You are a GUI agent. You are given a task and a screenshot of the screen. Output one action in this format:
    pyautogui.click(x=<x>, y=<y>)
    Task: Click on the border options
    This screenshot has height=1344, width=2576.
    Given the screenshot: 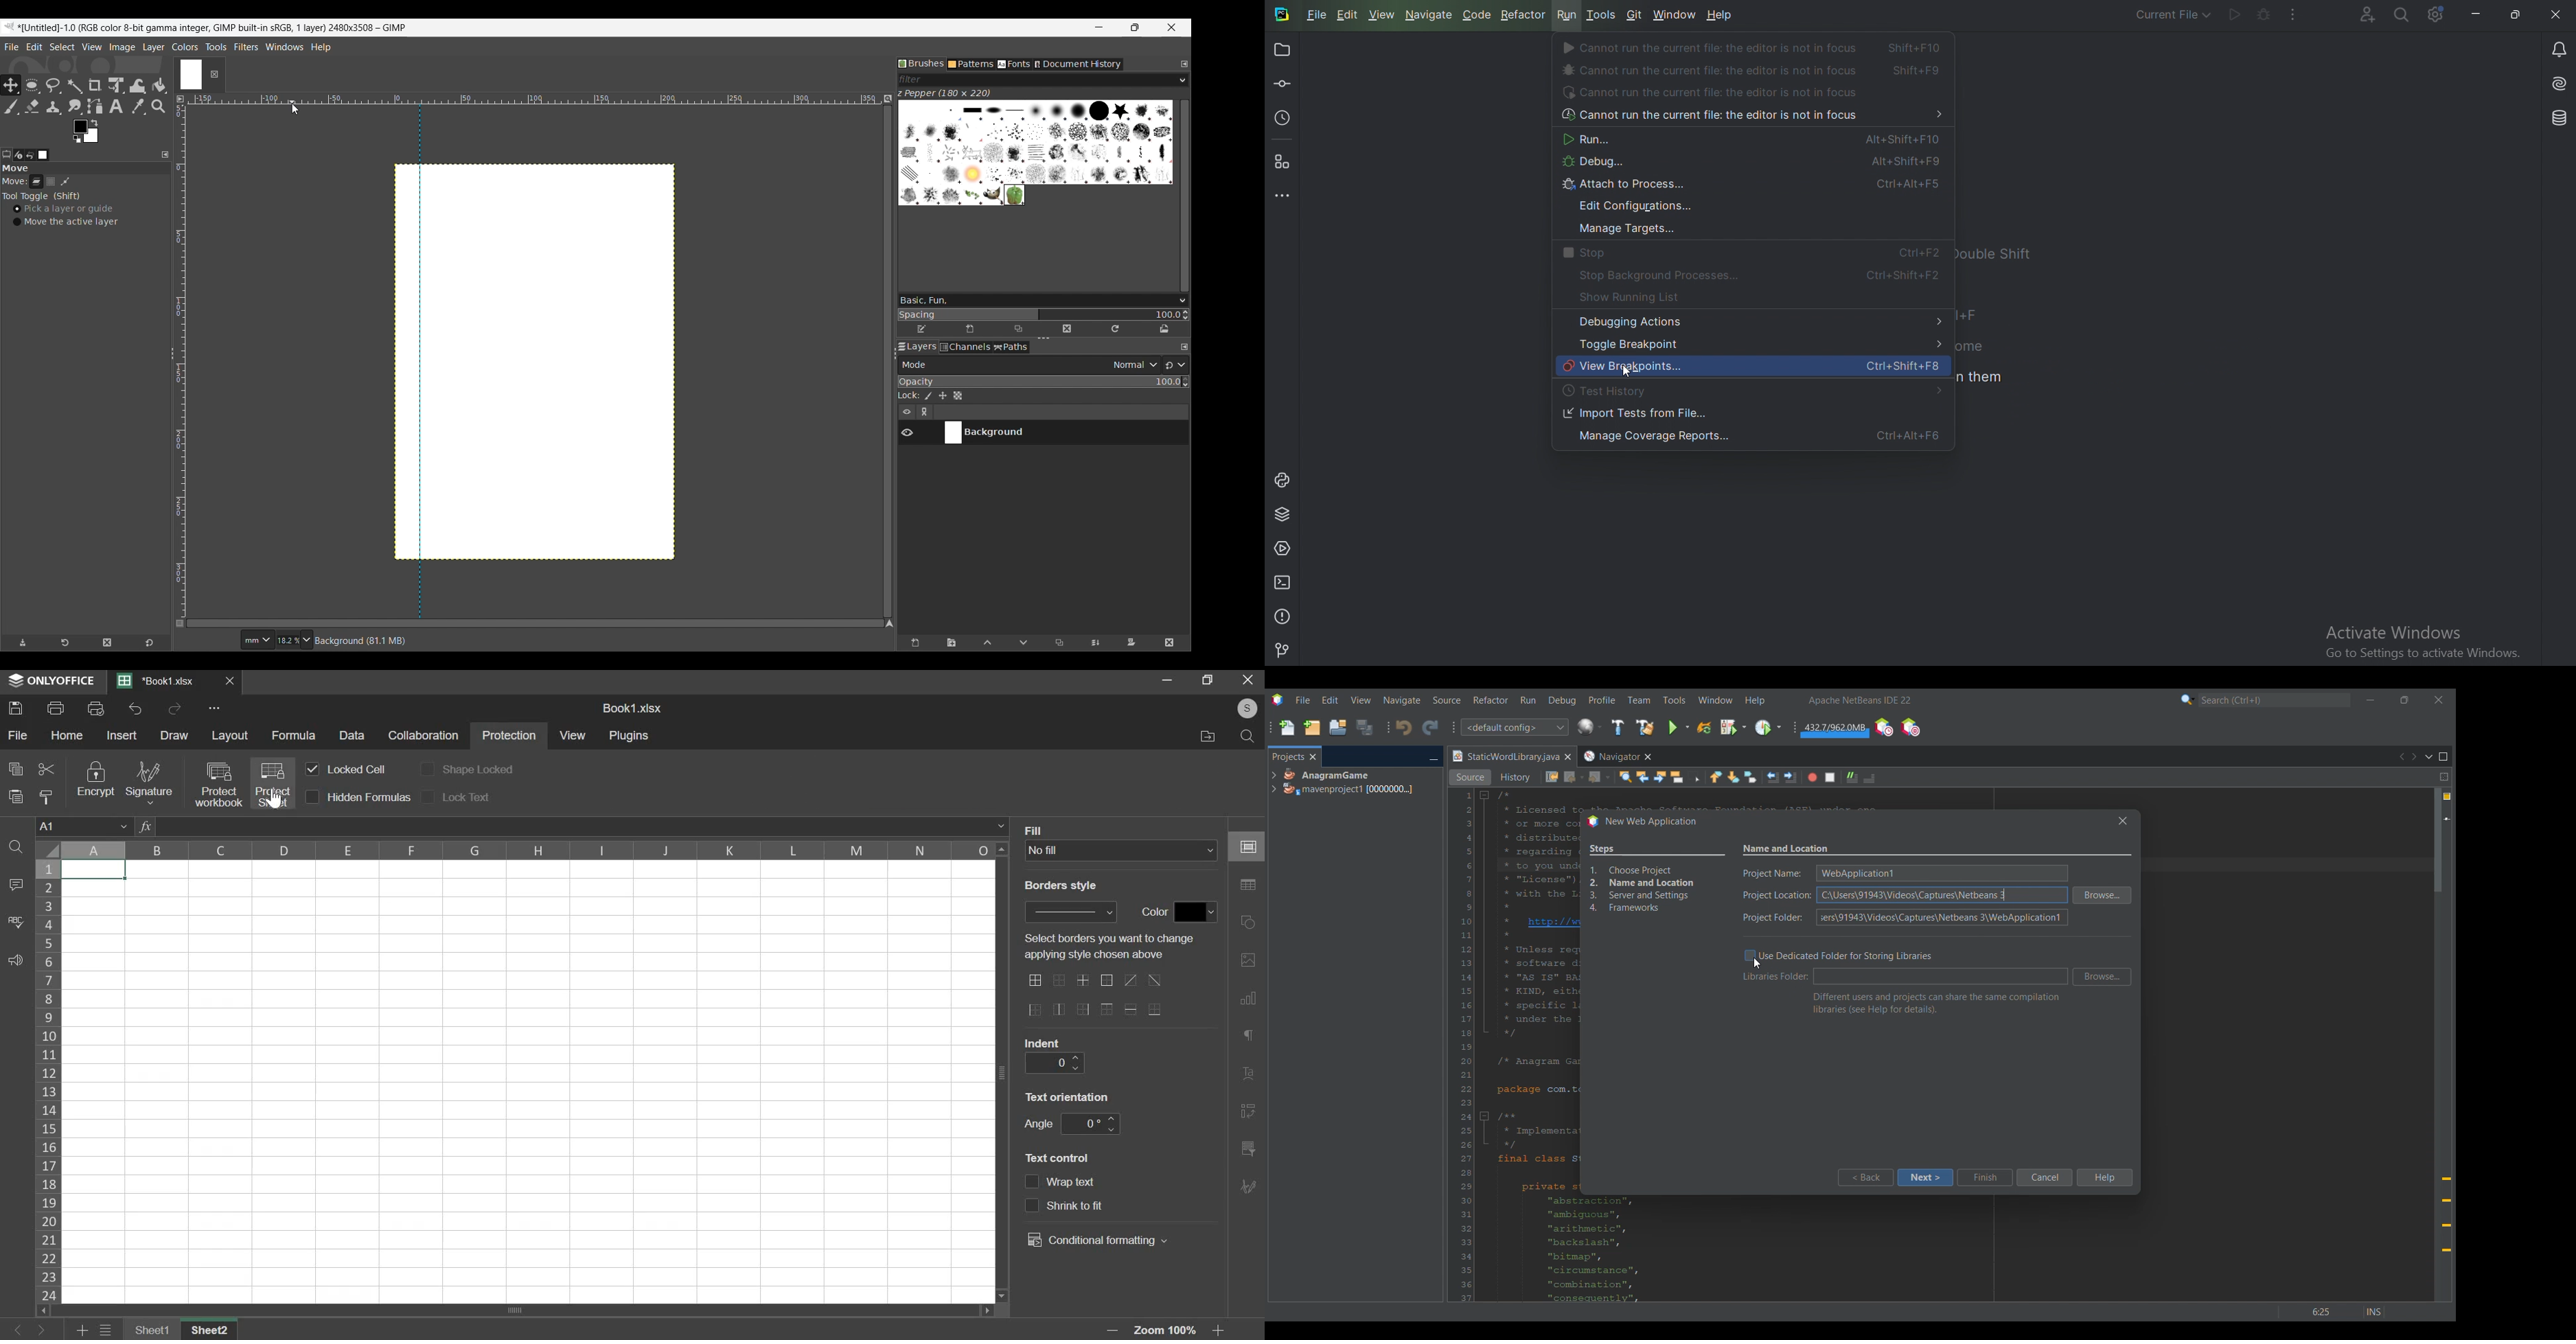 What is the action you would take?
    pyautogui.click(x=1060, y=982)
    